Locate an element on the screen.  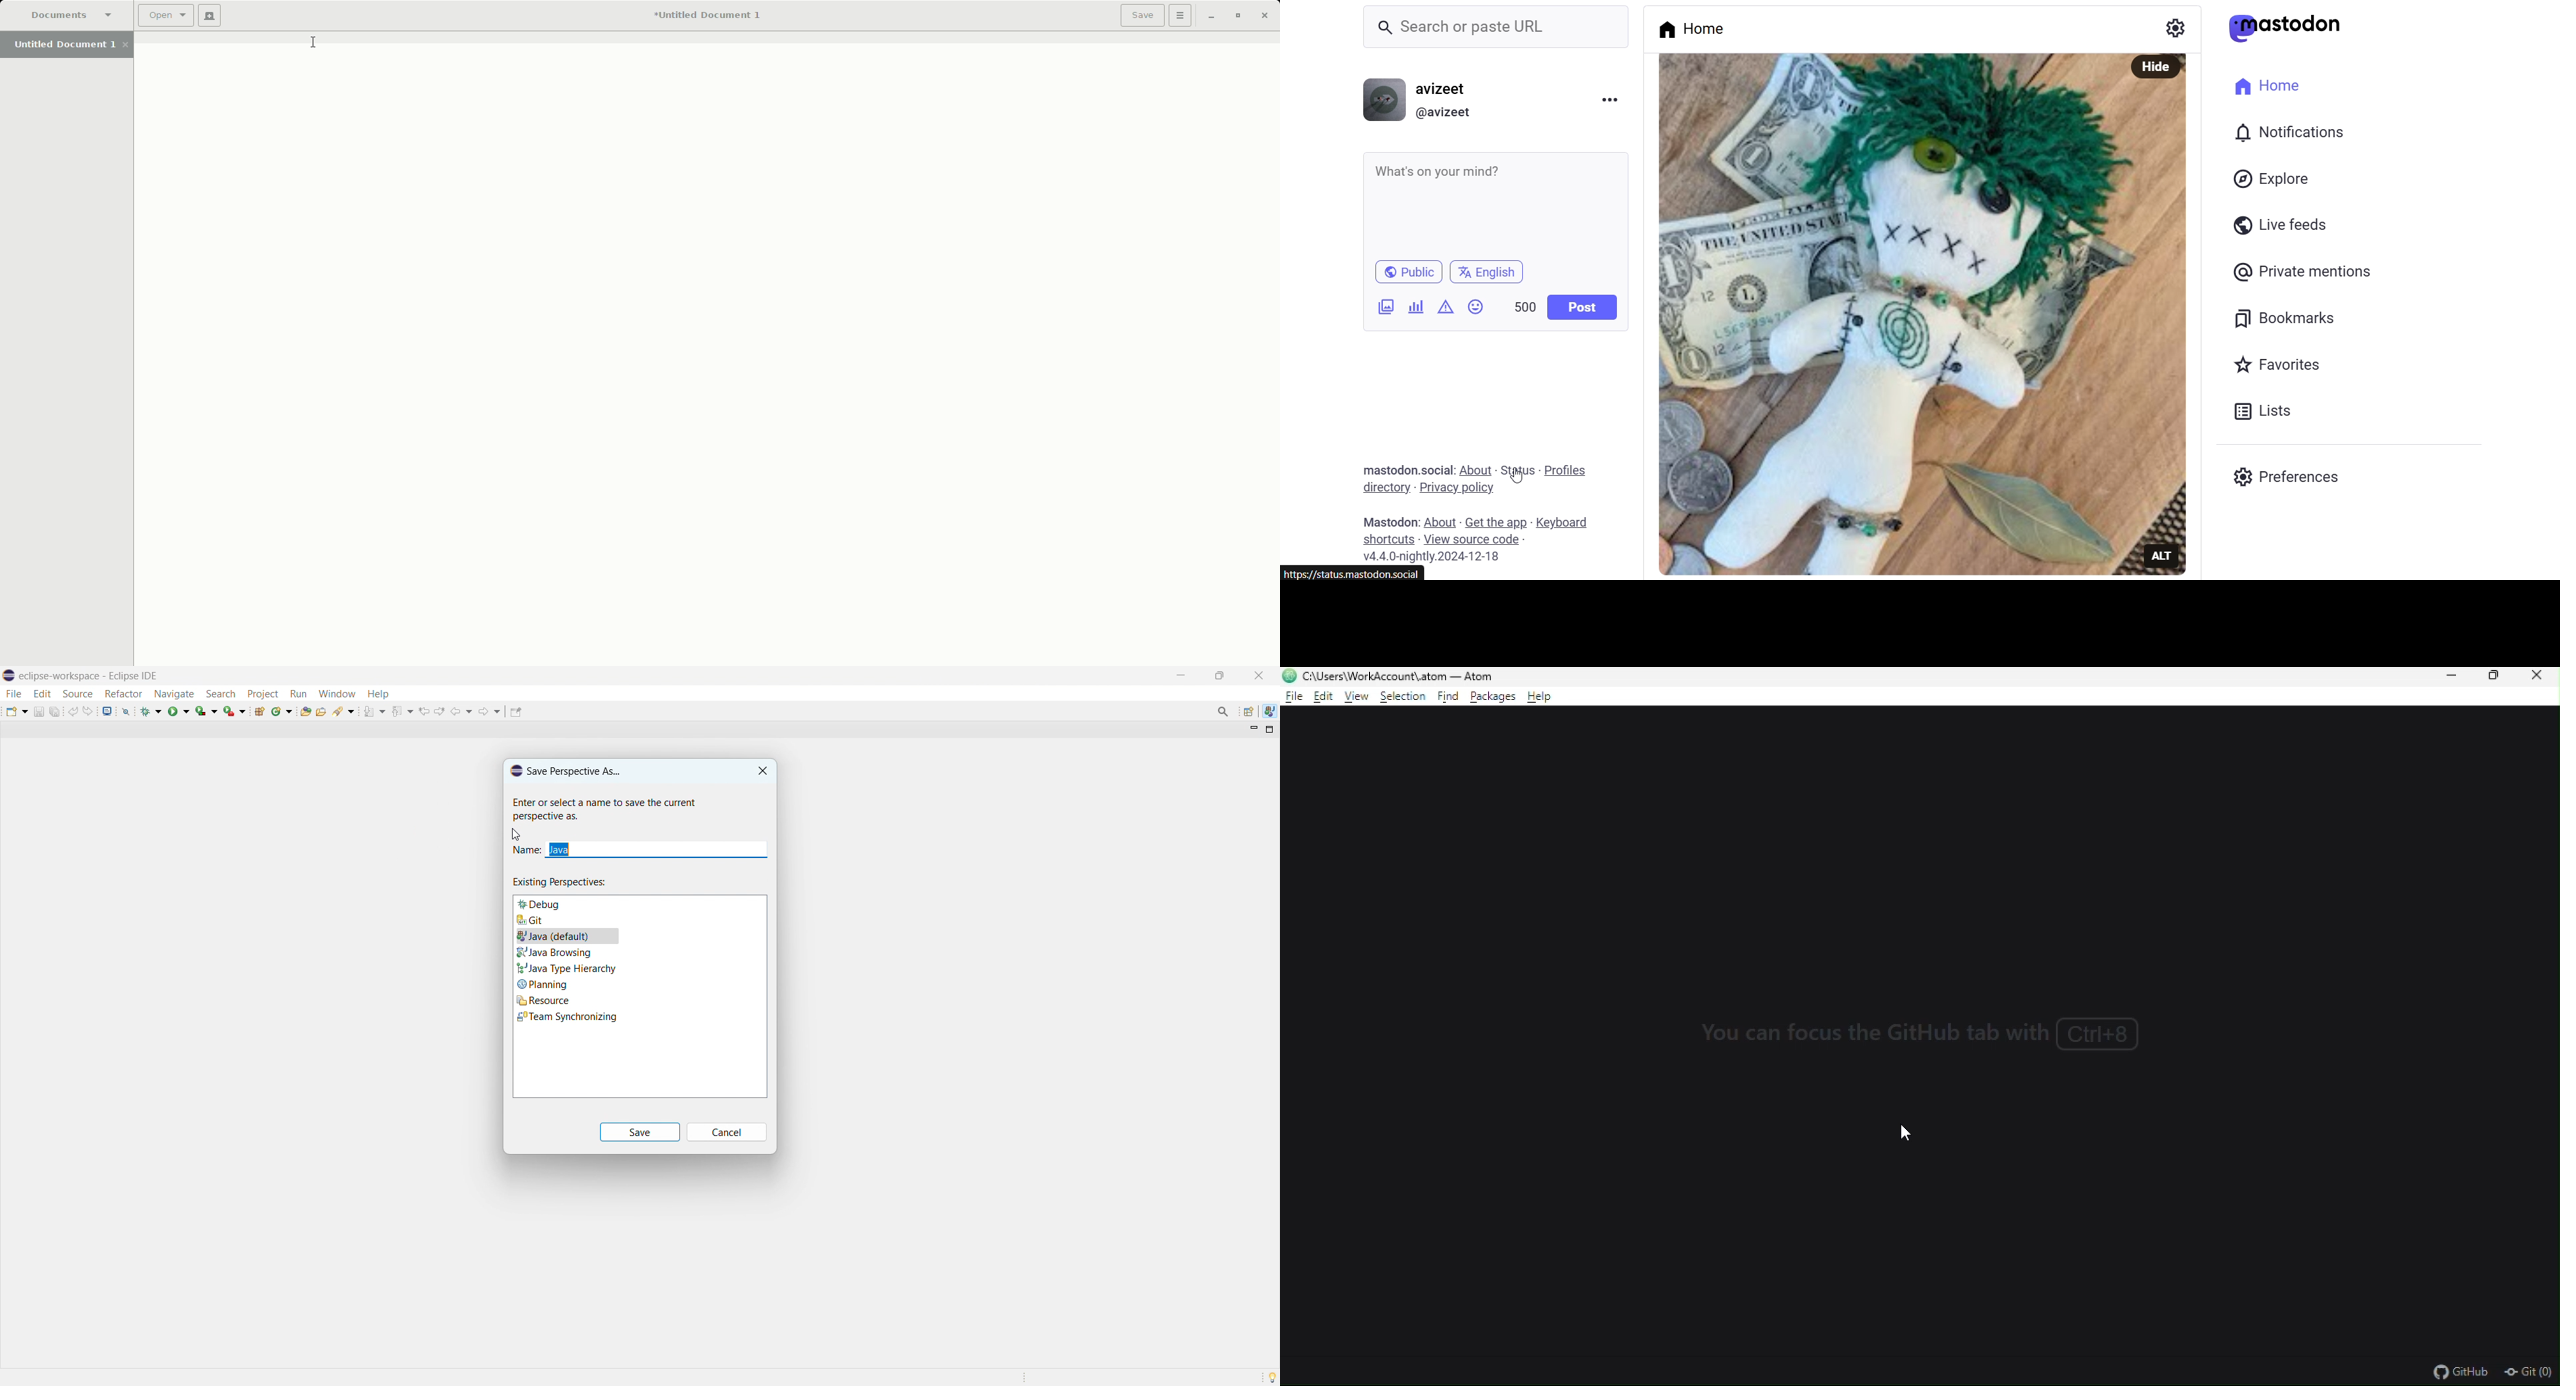
Java browsing is located at coordinates (639, 952).